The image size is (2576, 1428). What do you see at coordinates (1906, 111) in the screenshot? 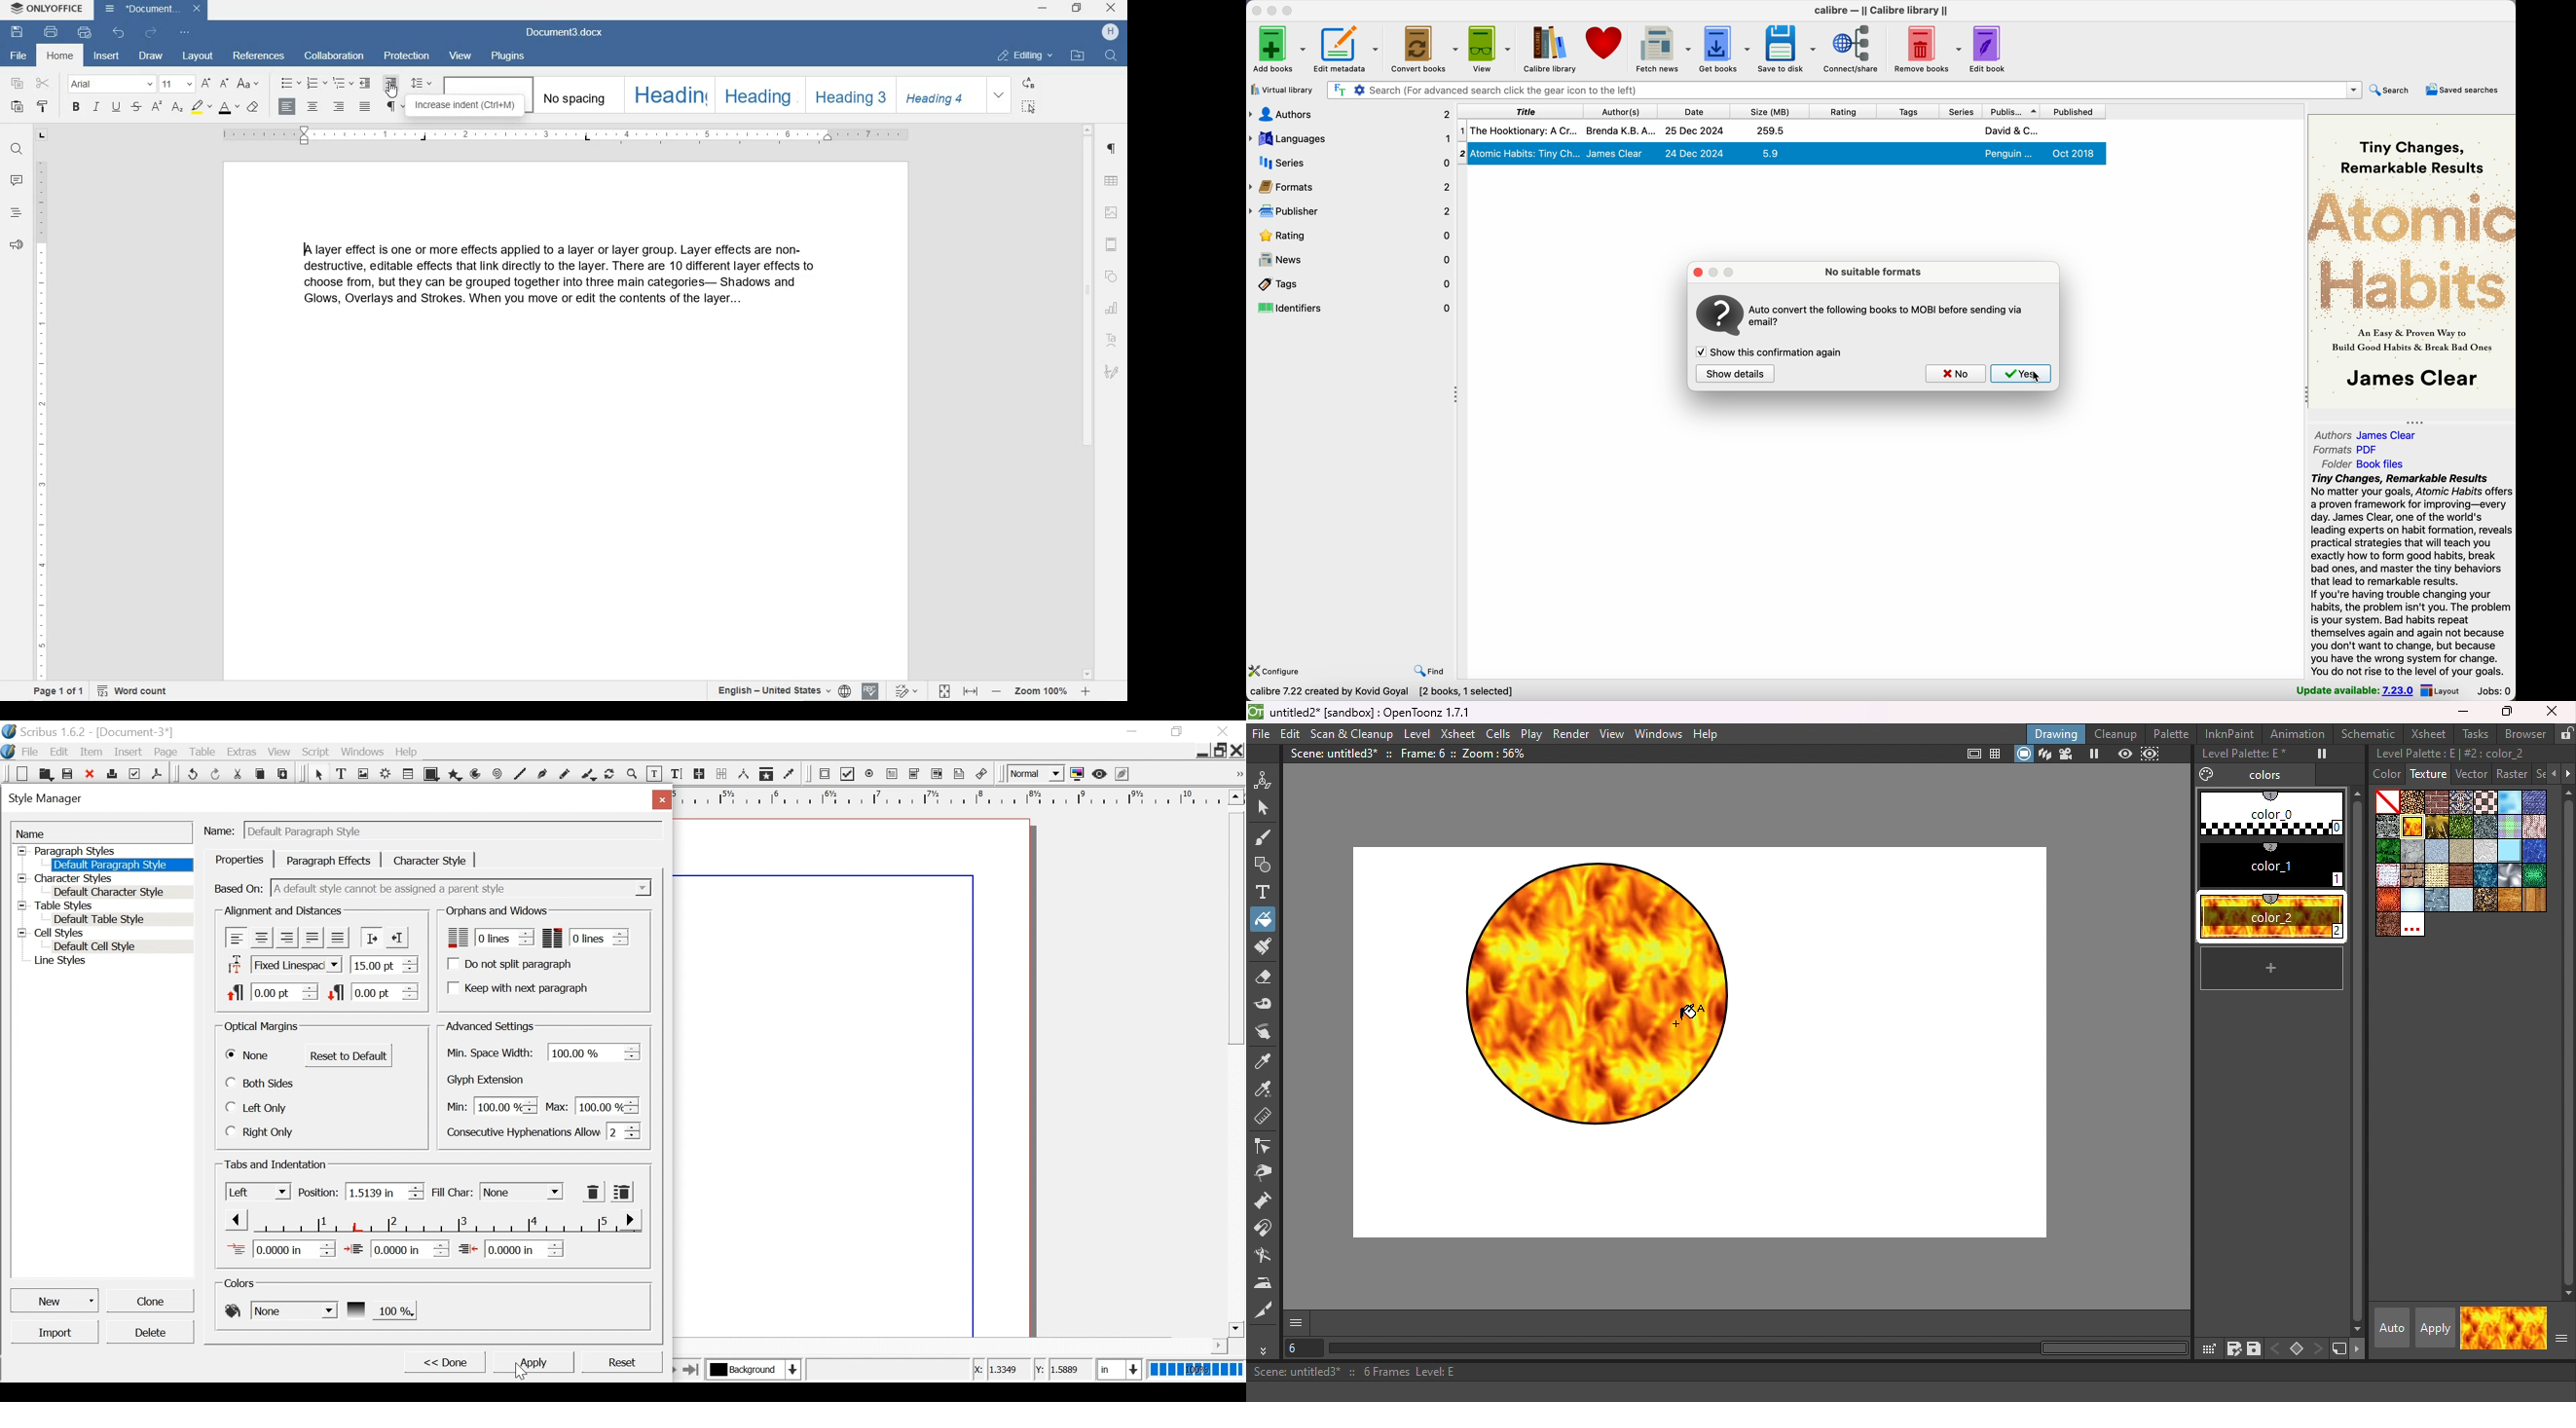
I see `tags` at bounding box center [1906, 111].